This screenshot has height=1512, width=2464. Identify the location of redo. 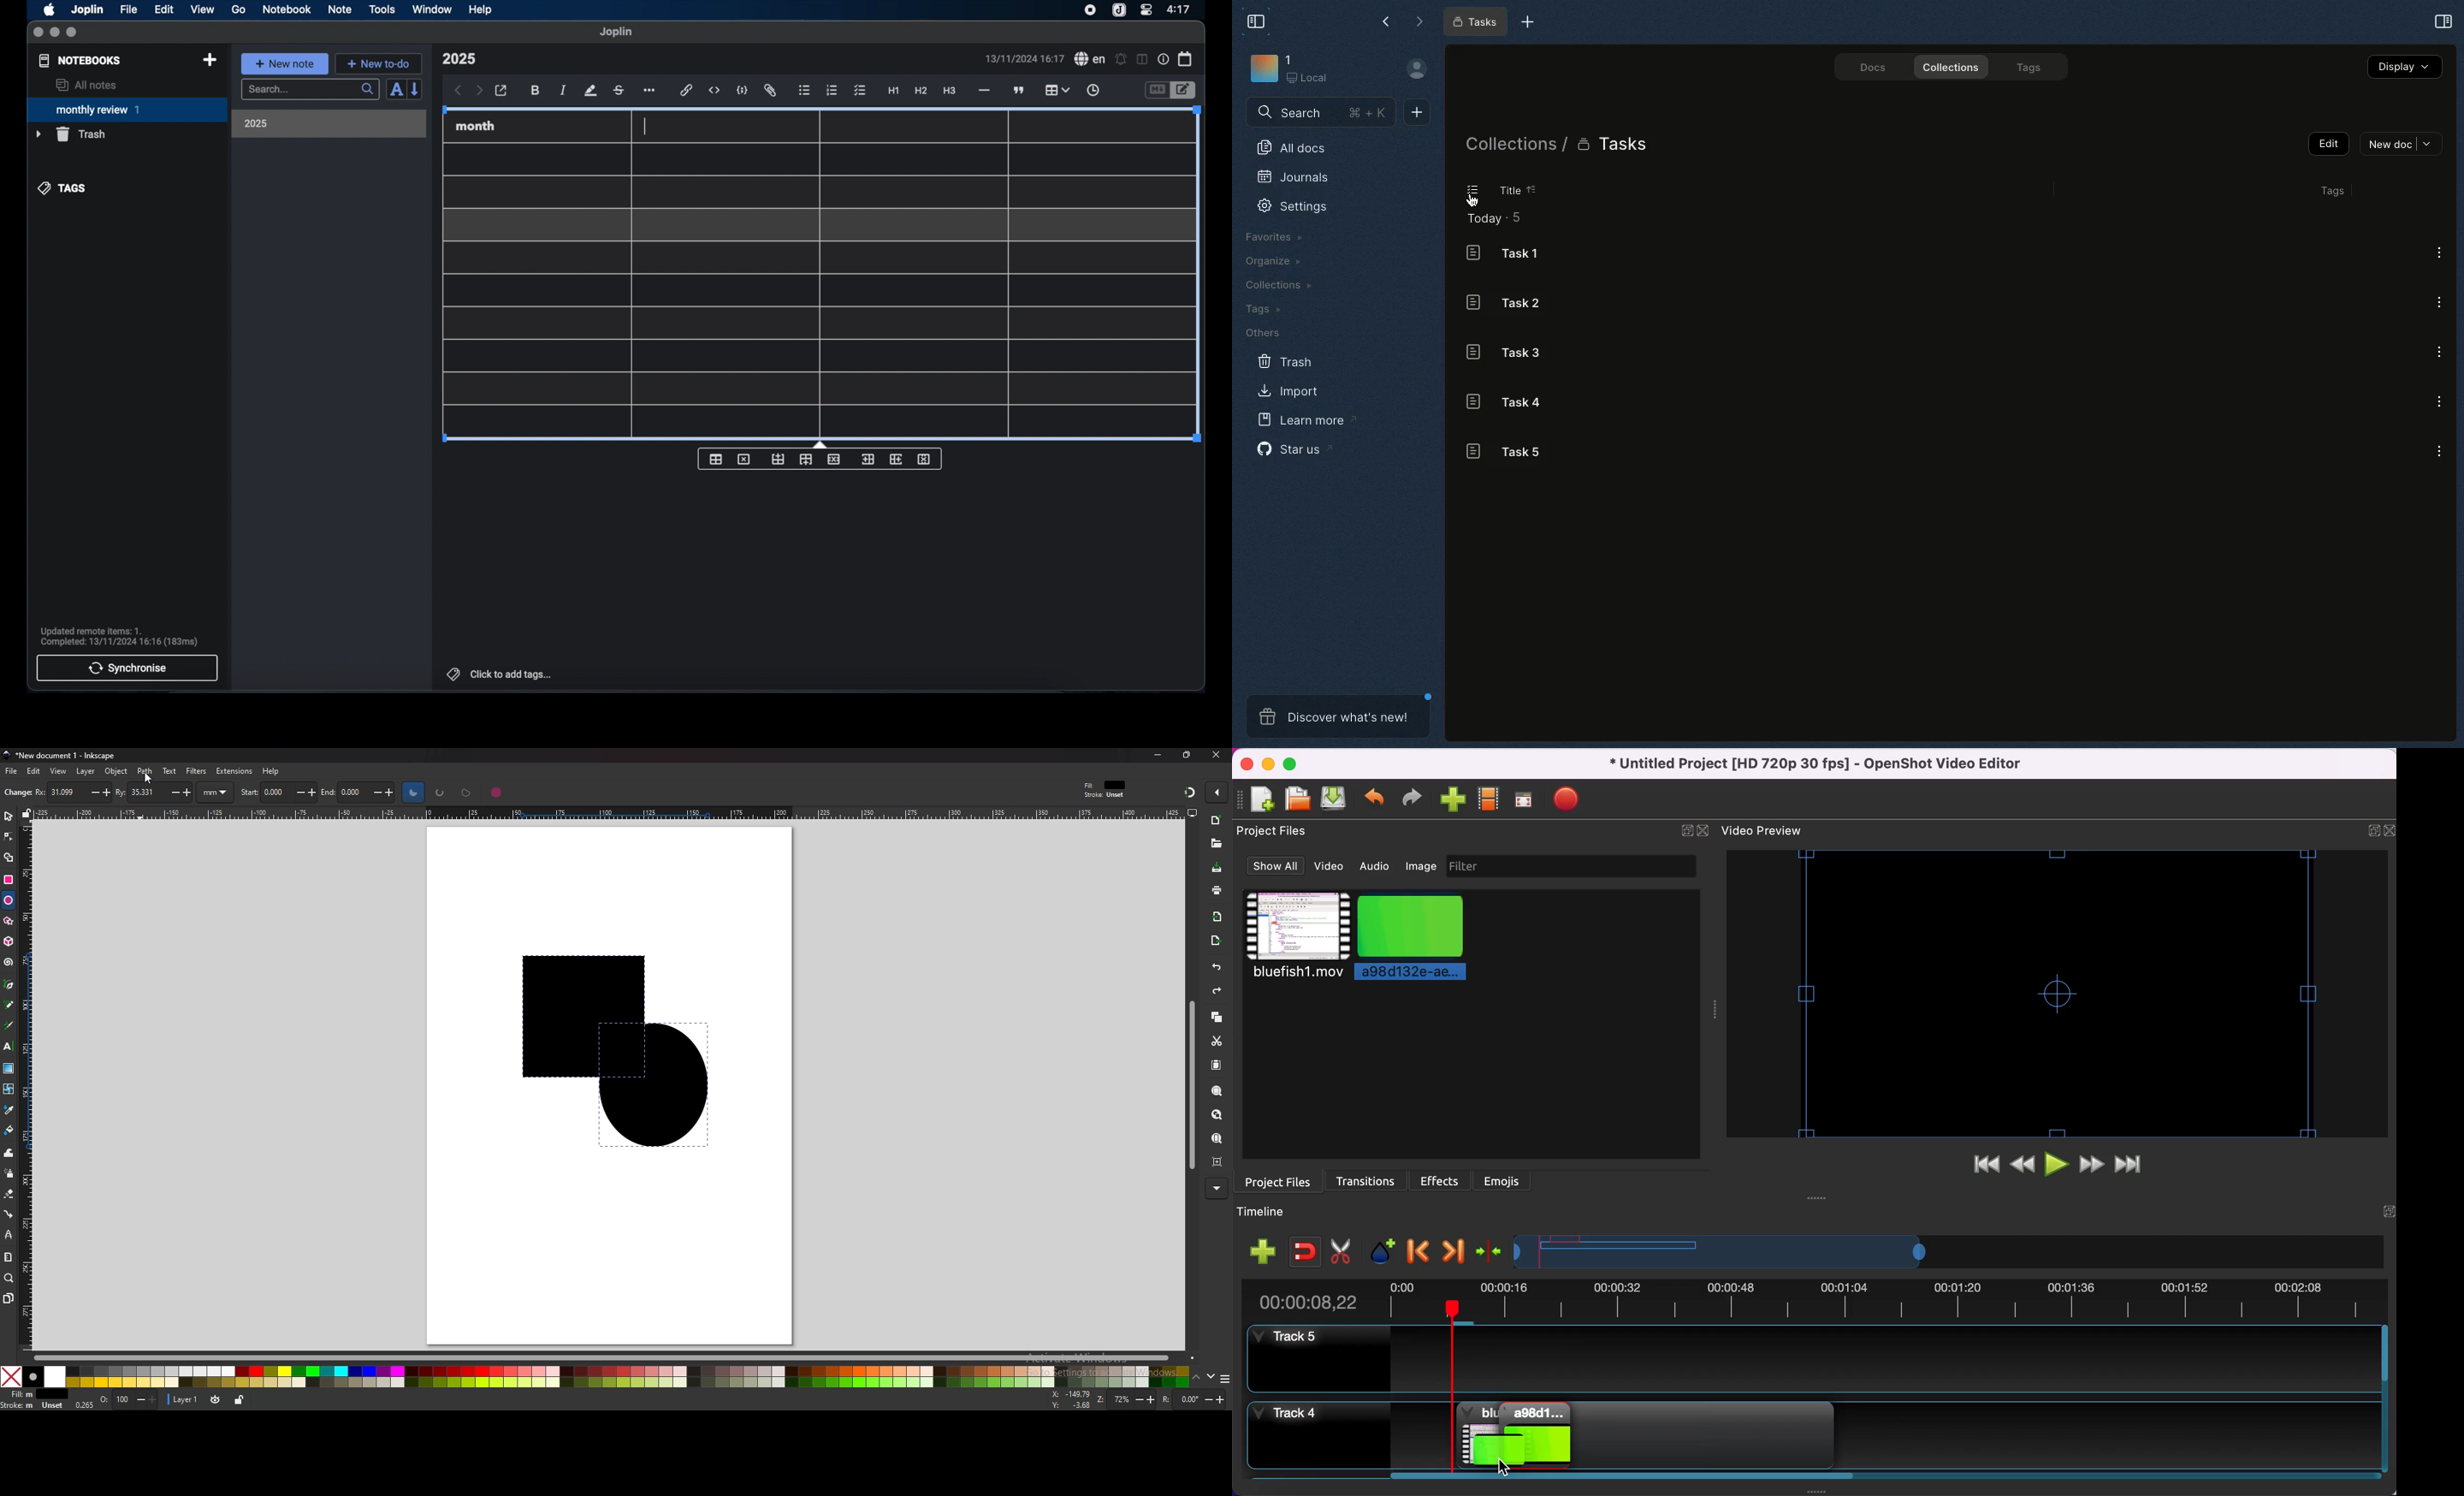
(1217, 991).